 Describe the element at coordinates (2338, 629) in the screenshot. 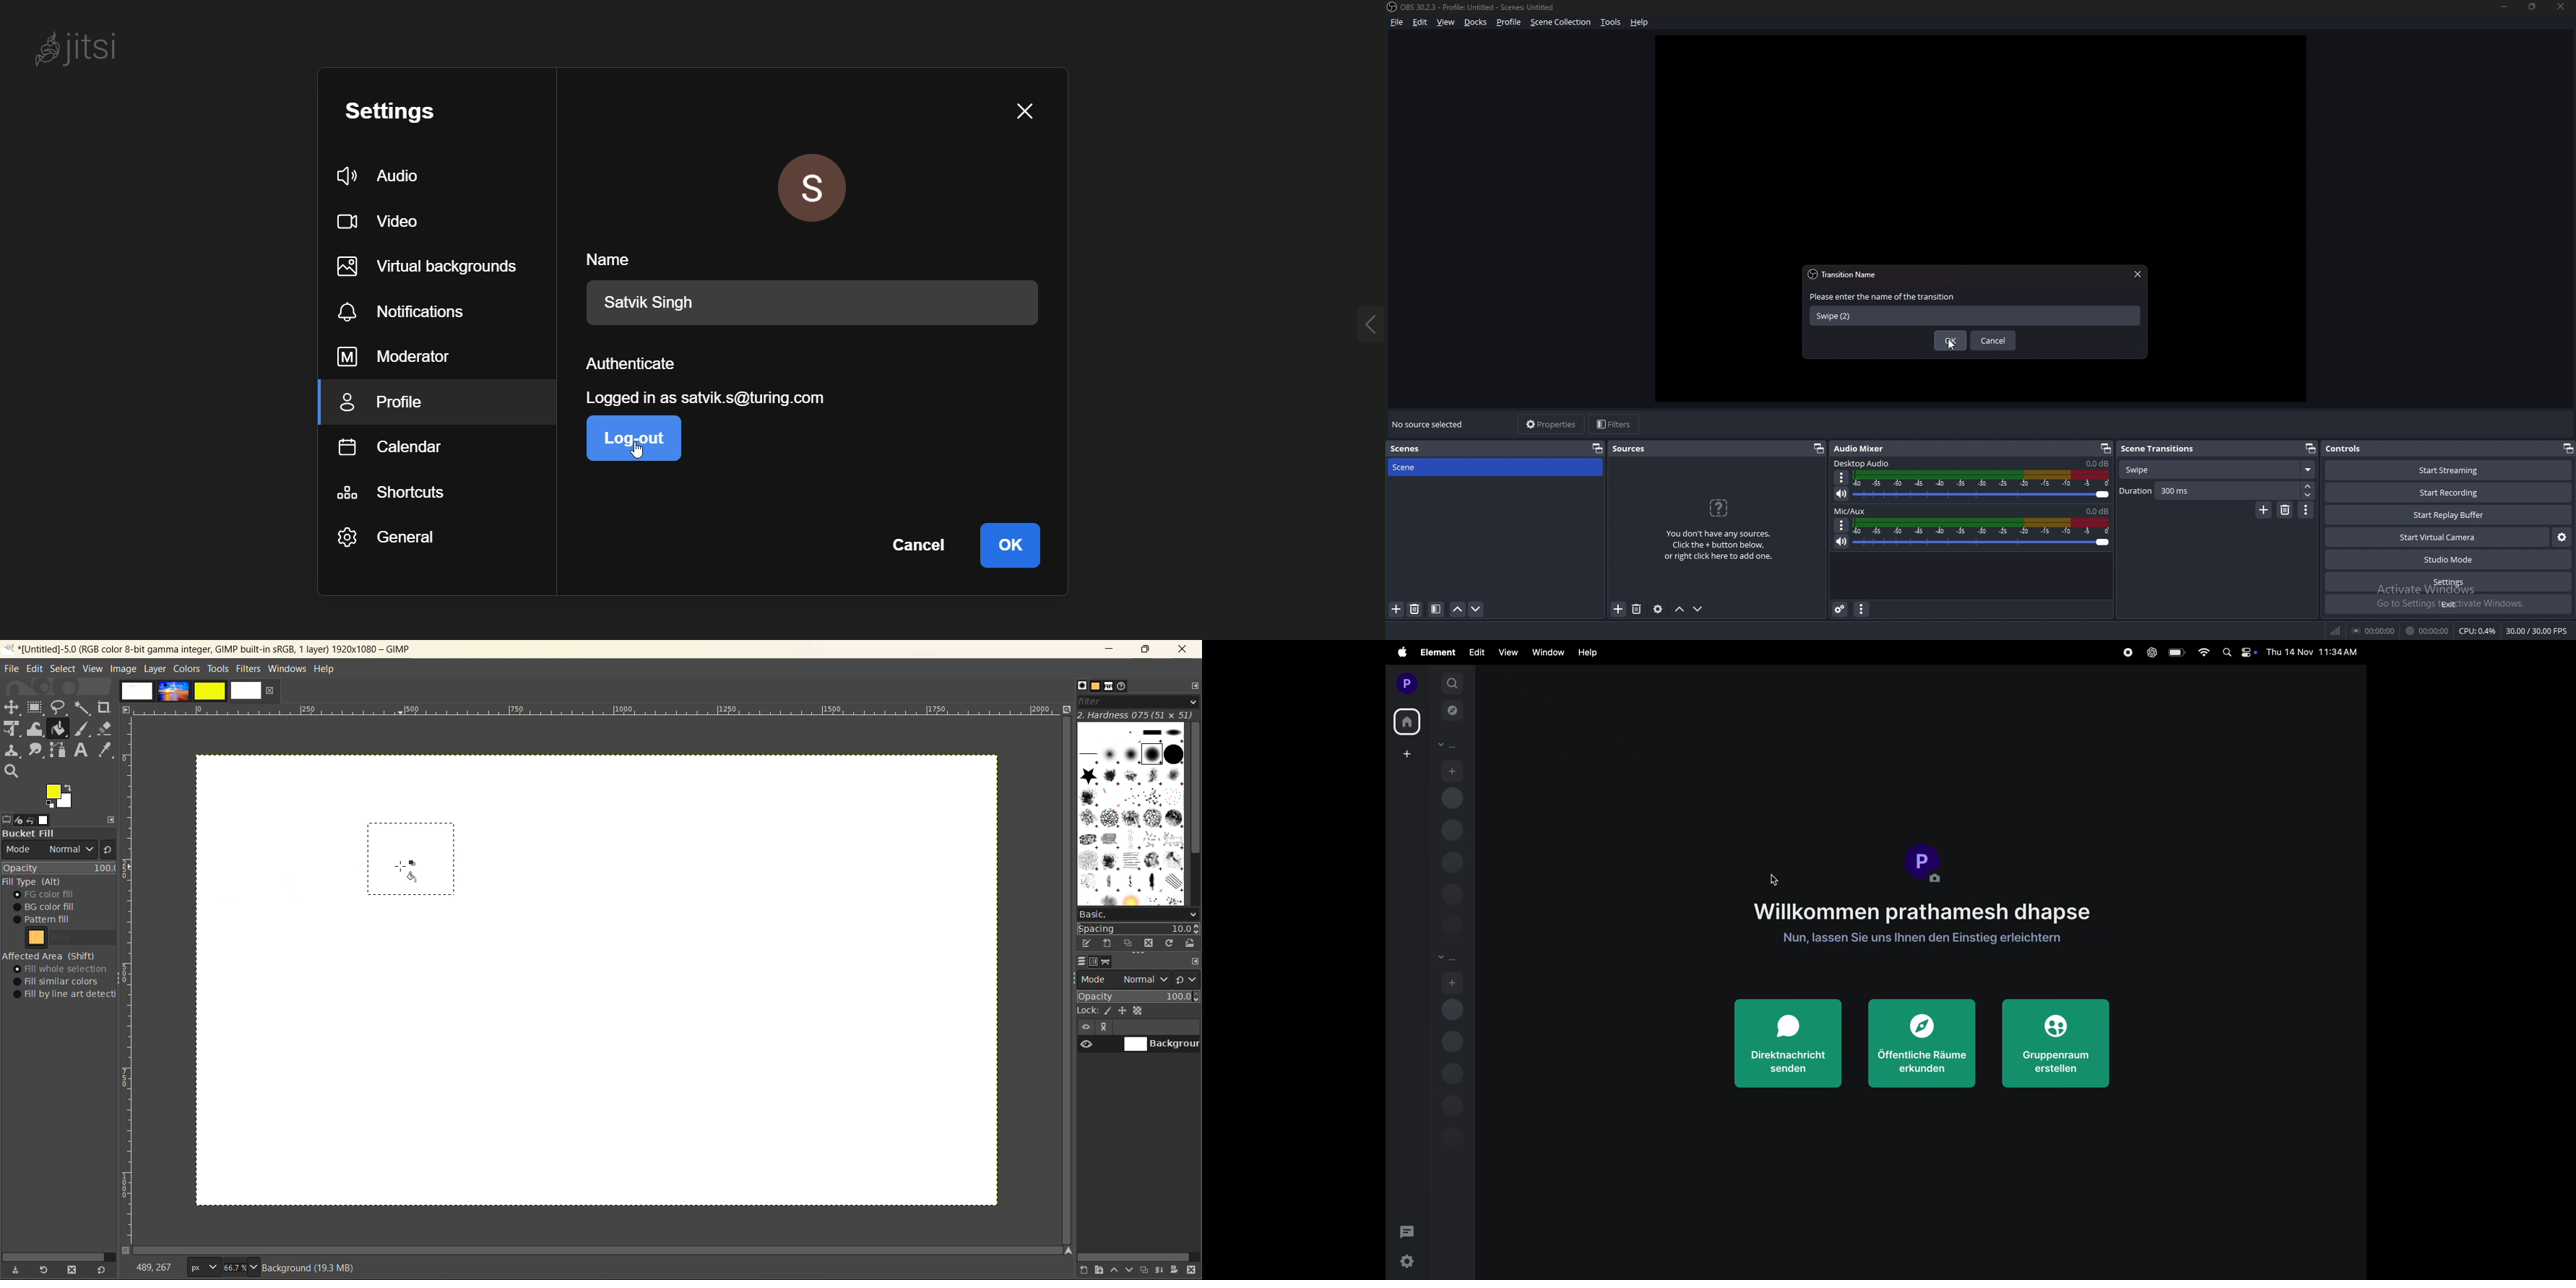

I see `network` at that location.